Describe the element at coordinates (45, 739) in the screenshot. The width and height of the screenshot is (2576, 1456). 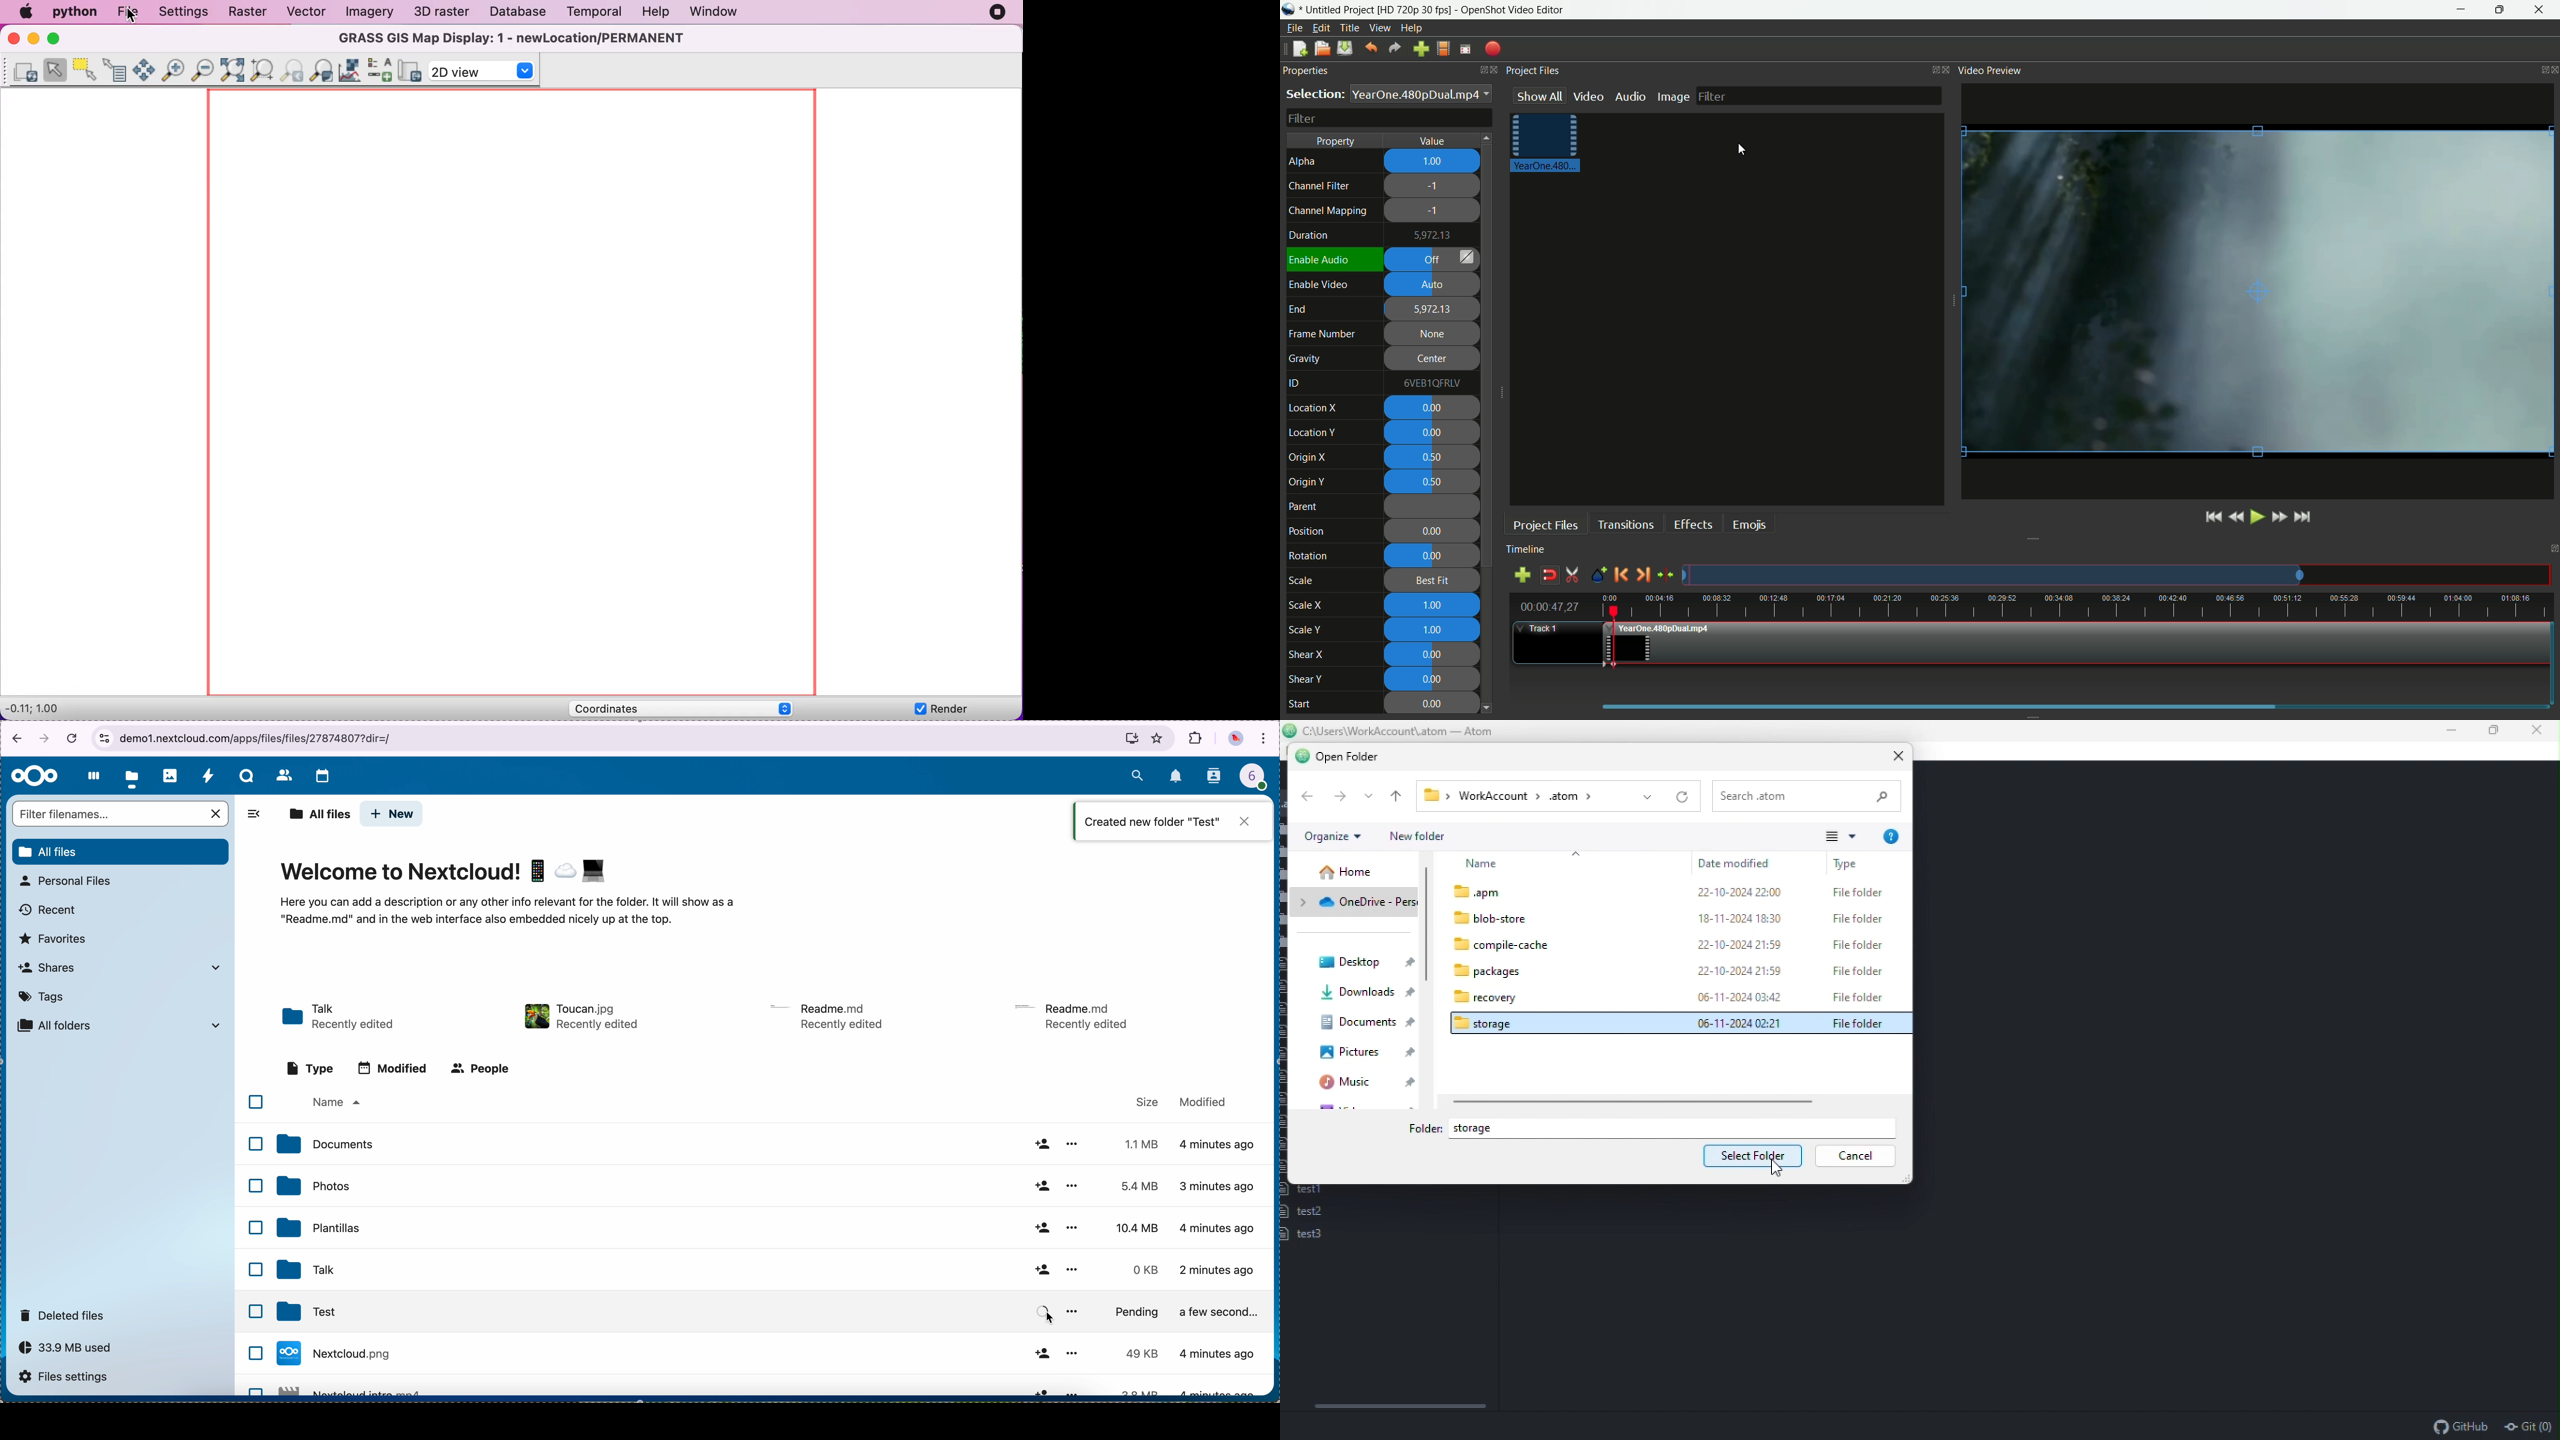
I see `navigate foward` at that location.